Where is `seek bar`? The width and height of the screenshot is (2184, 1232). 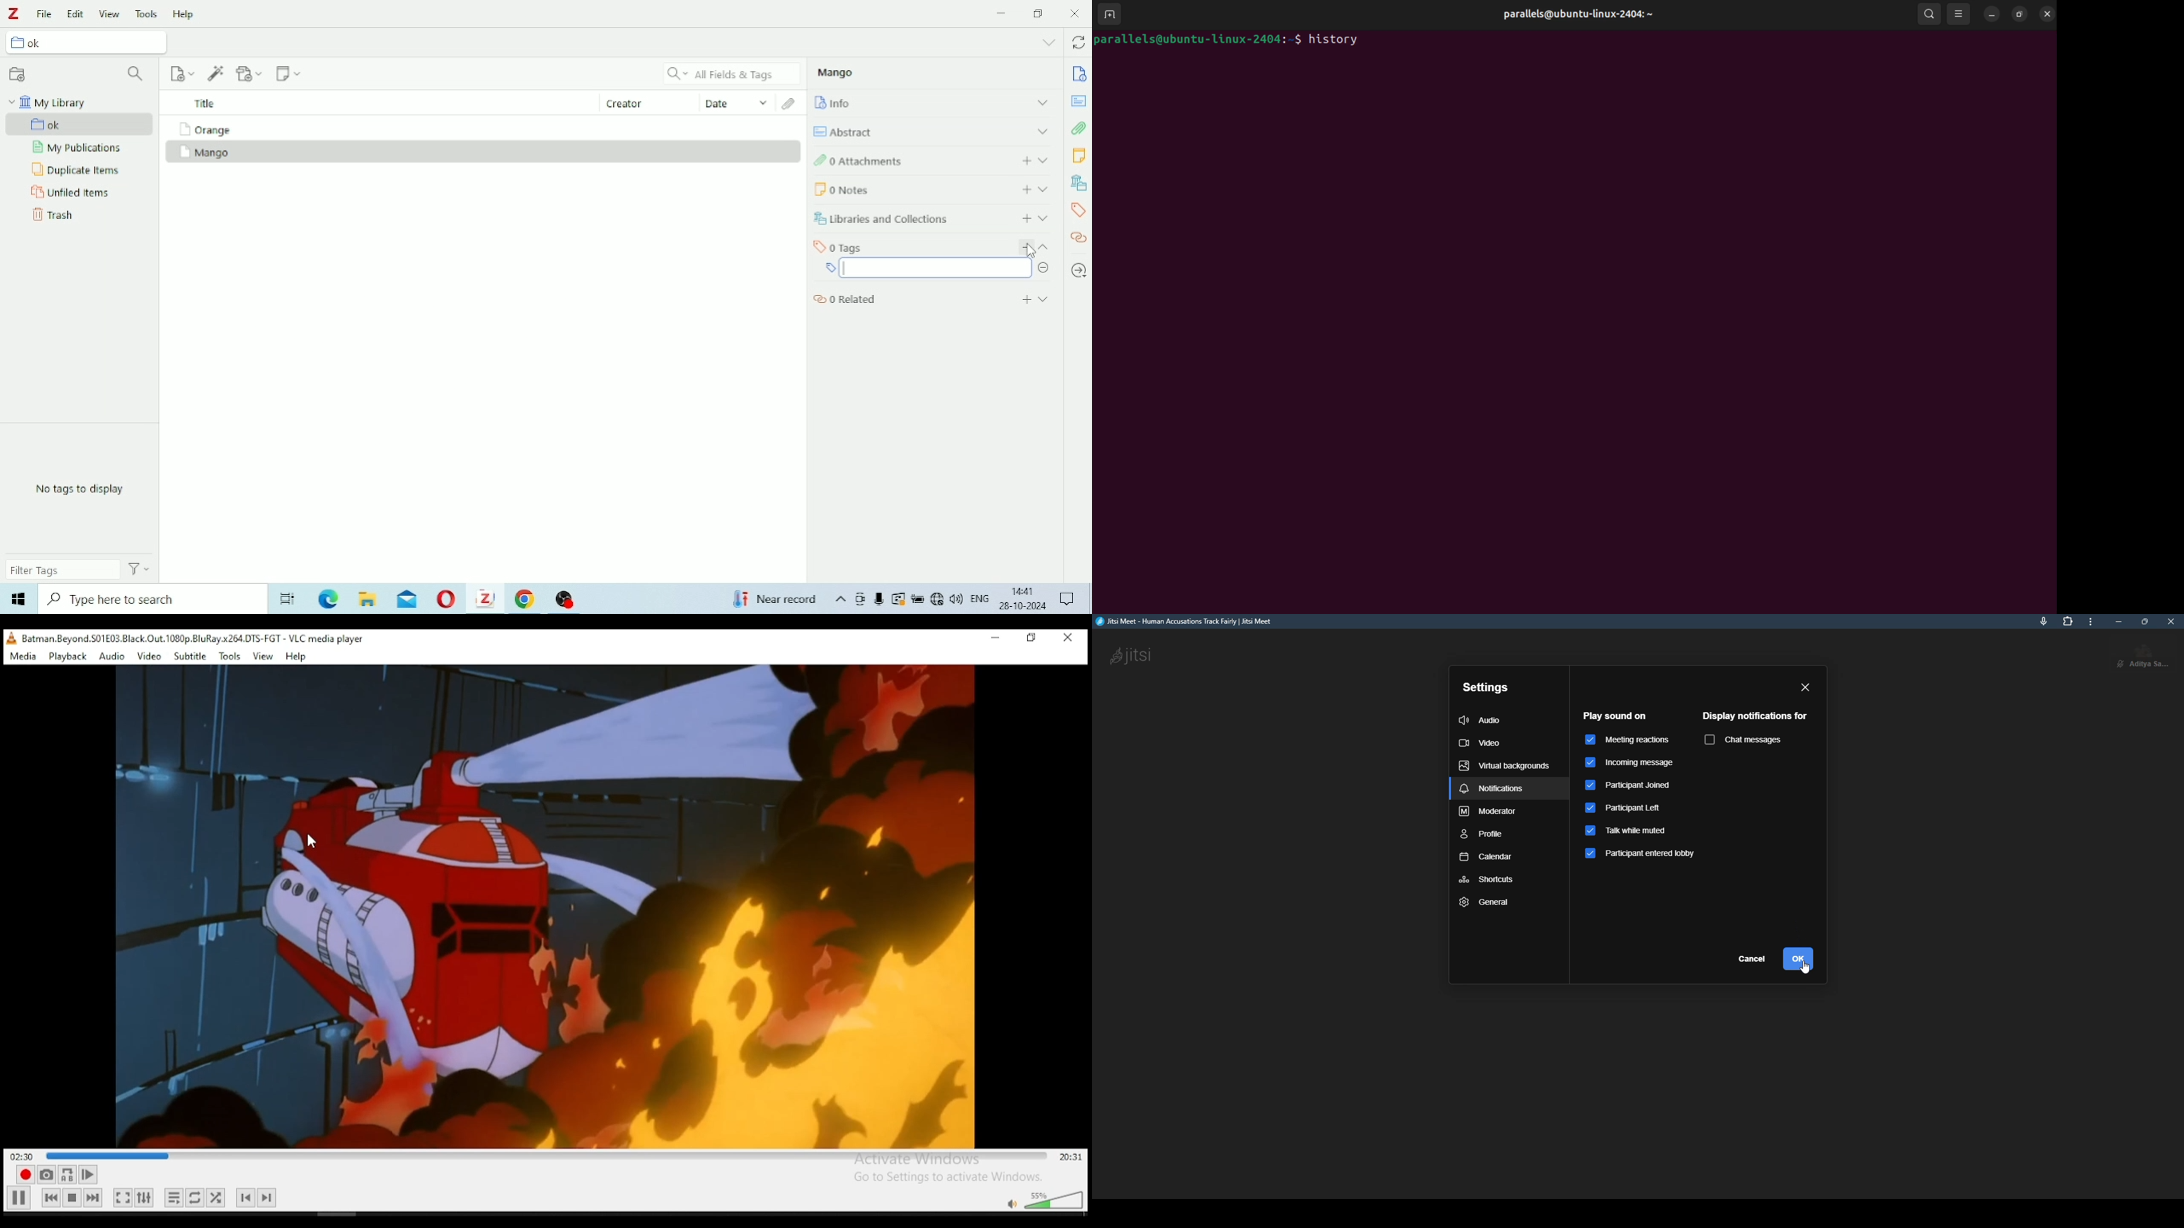 seek bar is located at coordinates (545, 1156).